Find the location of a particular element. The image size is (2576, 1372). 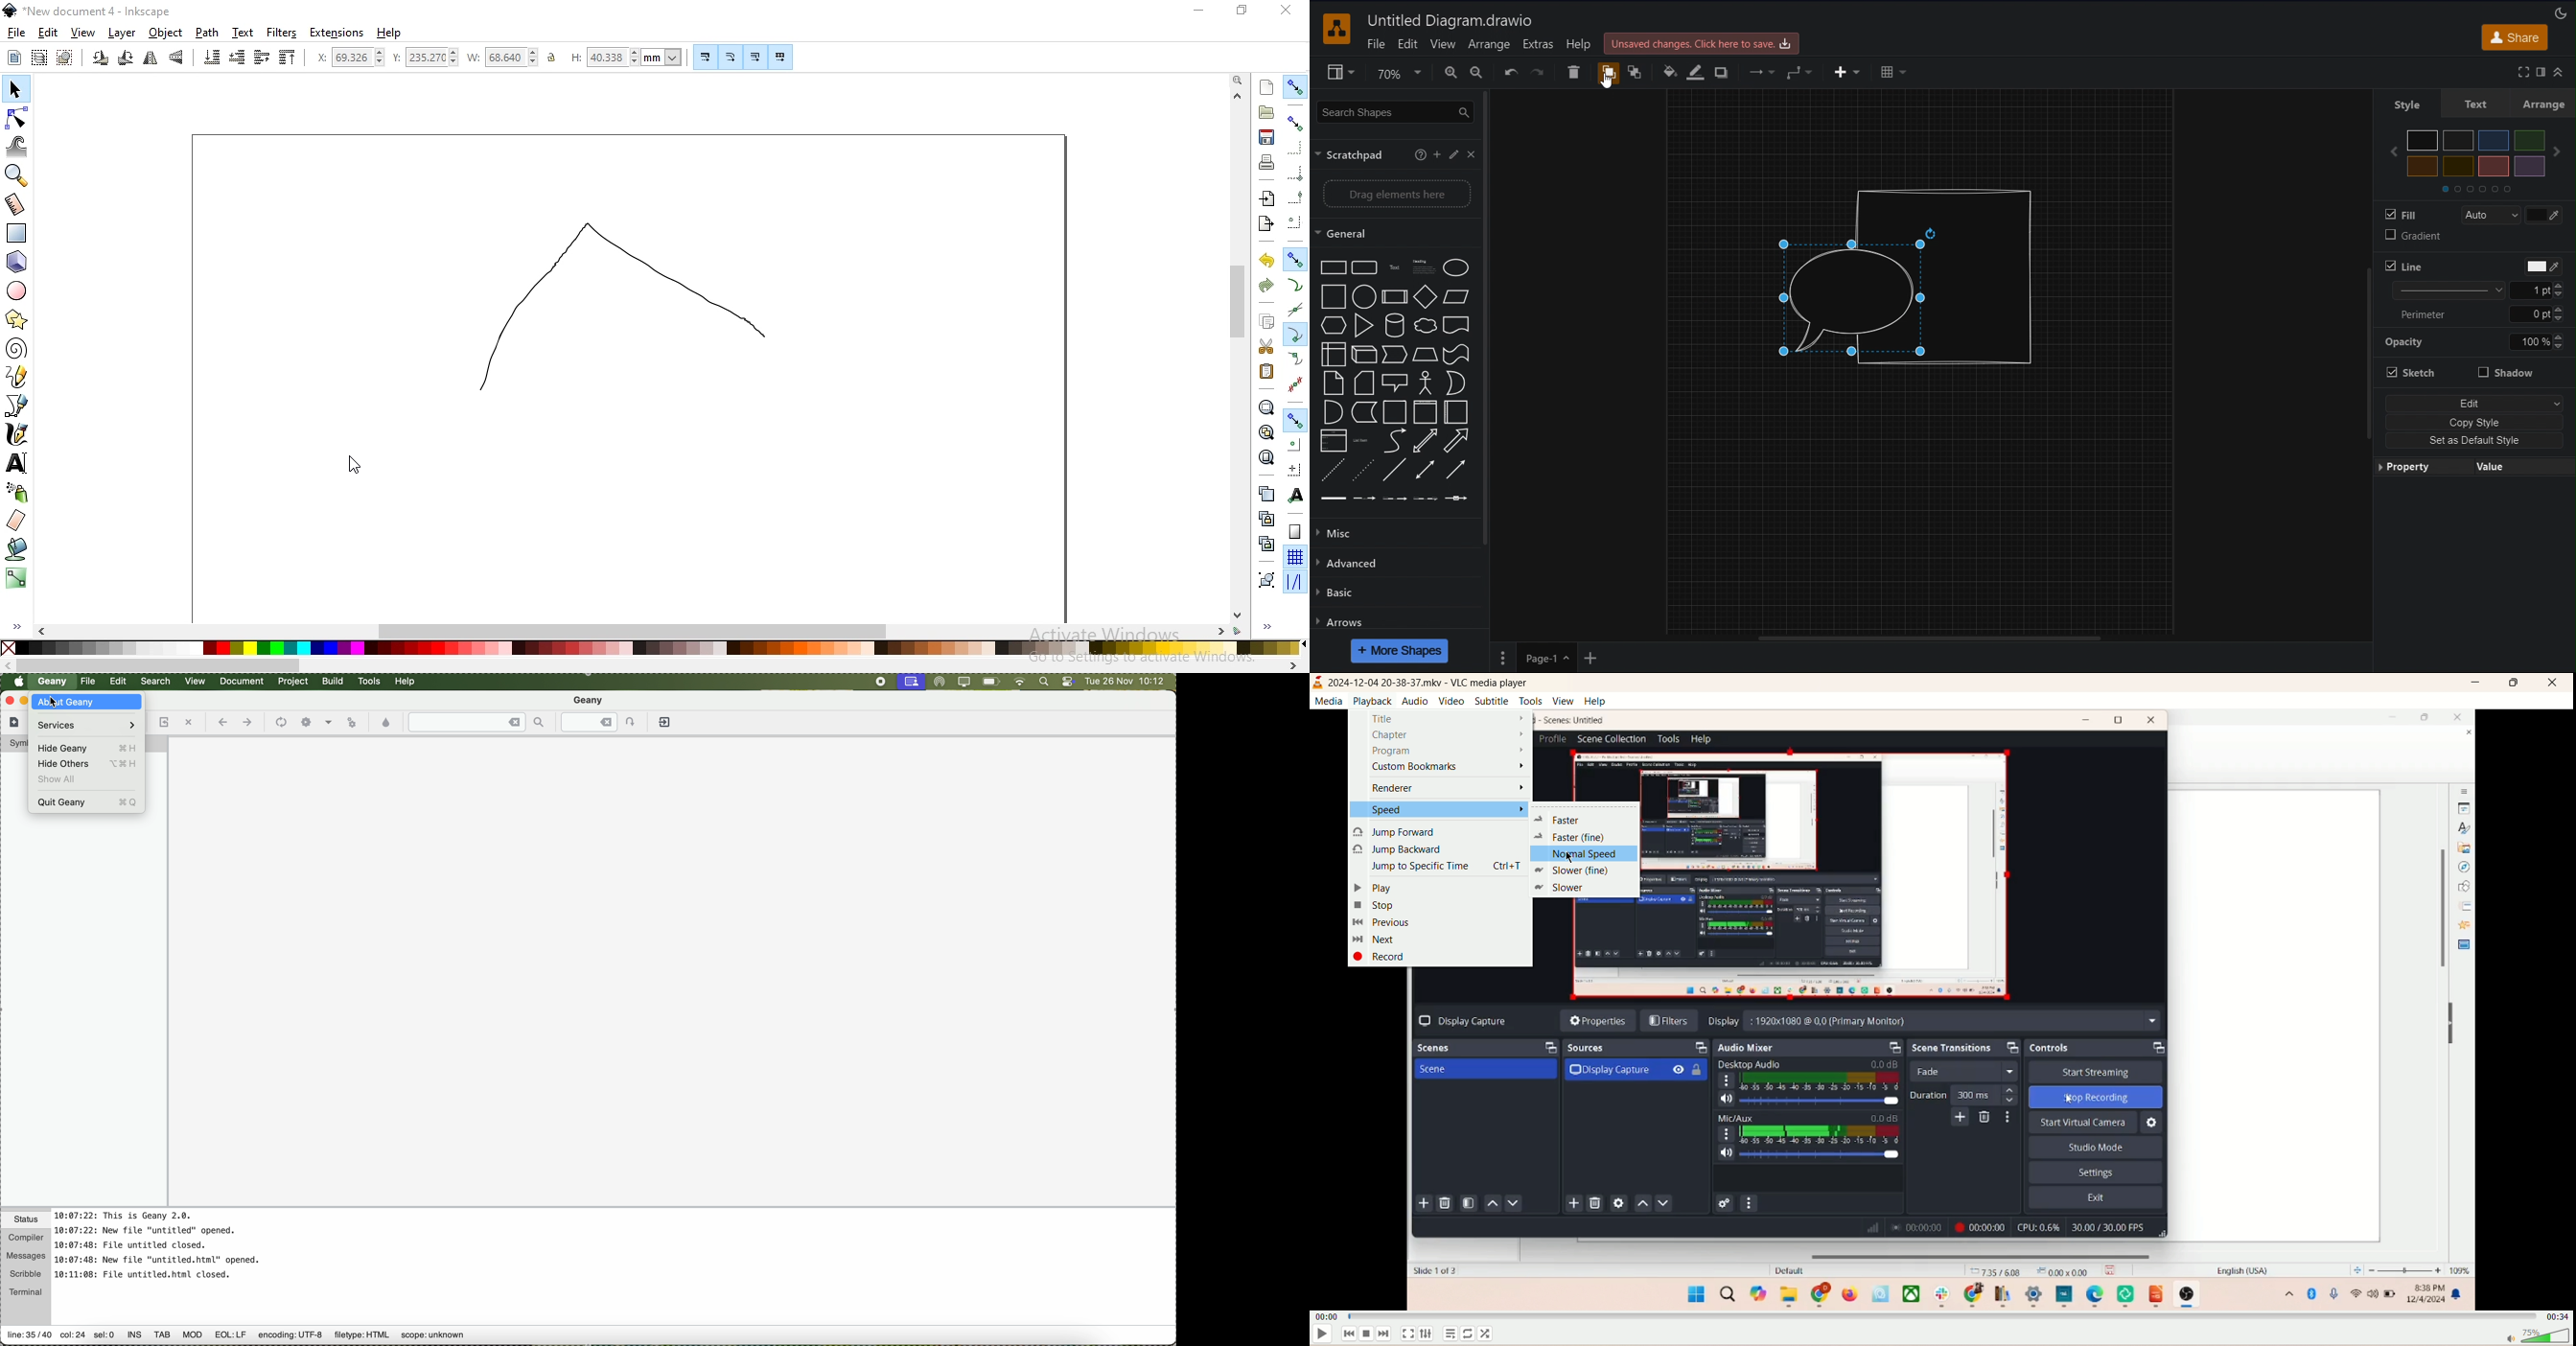

Connector with 3 labels is located at coordinates (1426, 498).